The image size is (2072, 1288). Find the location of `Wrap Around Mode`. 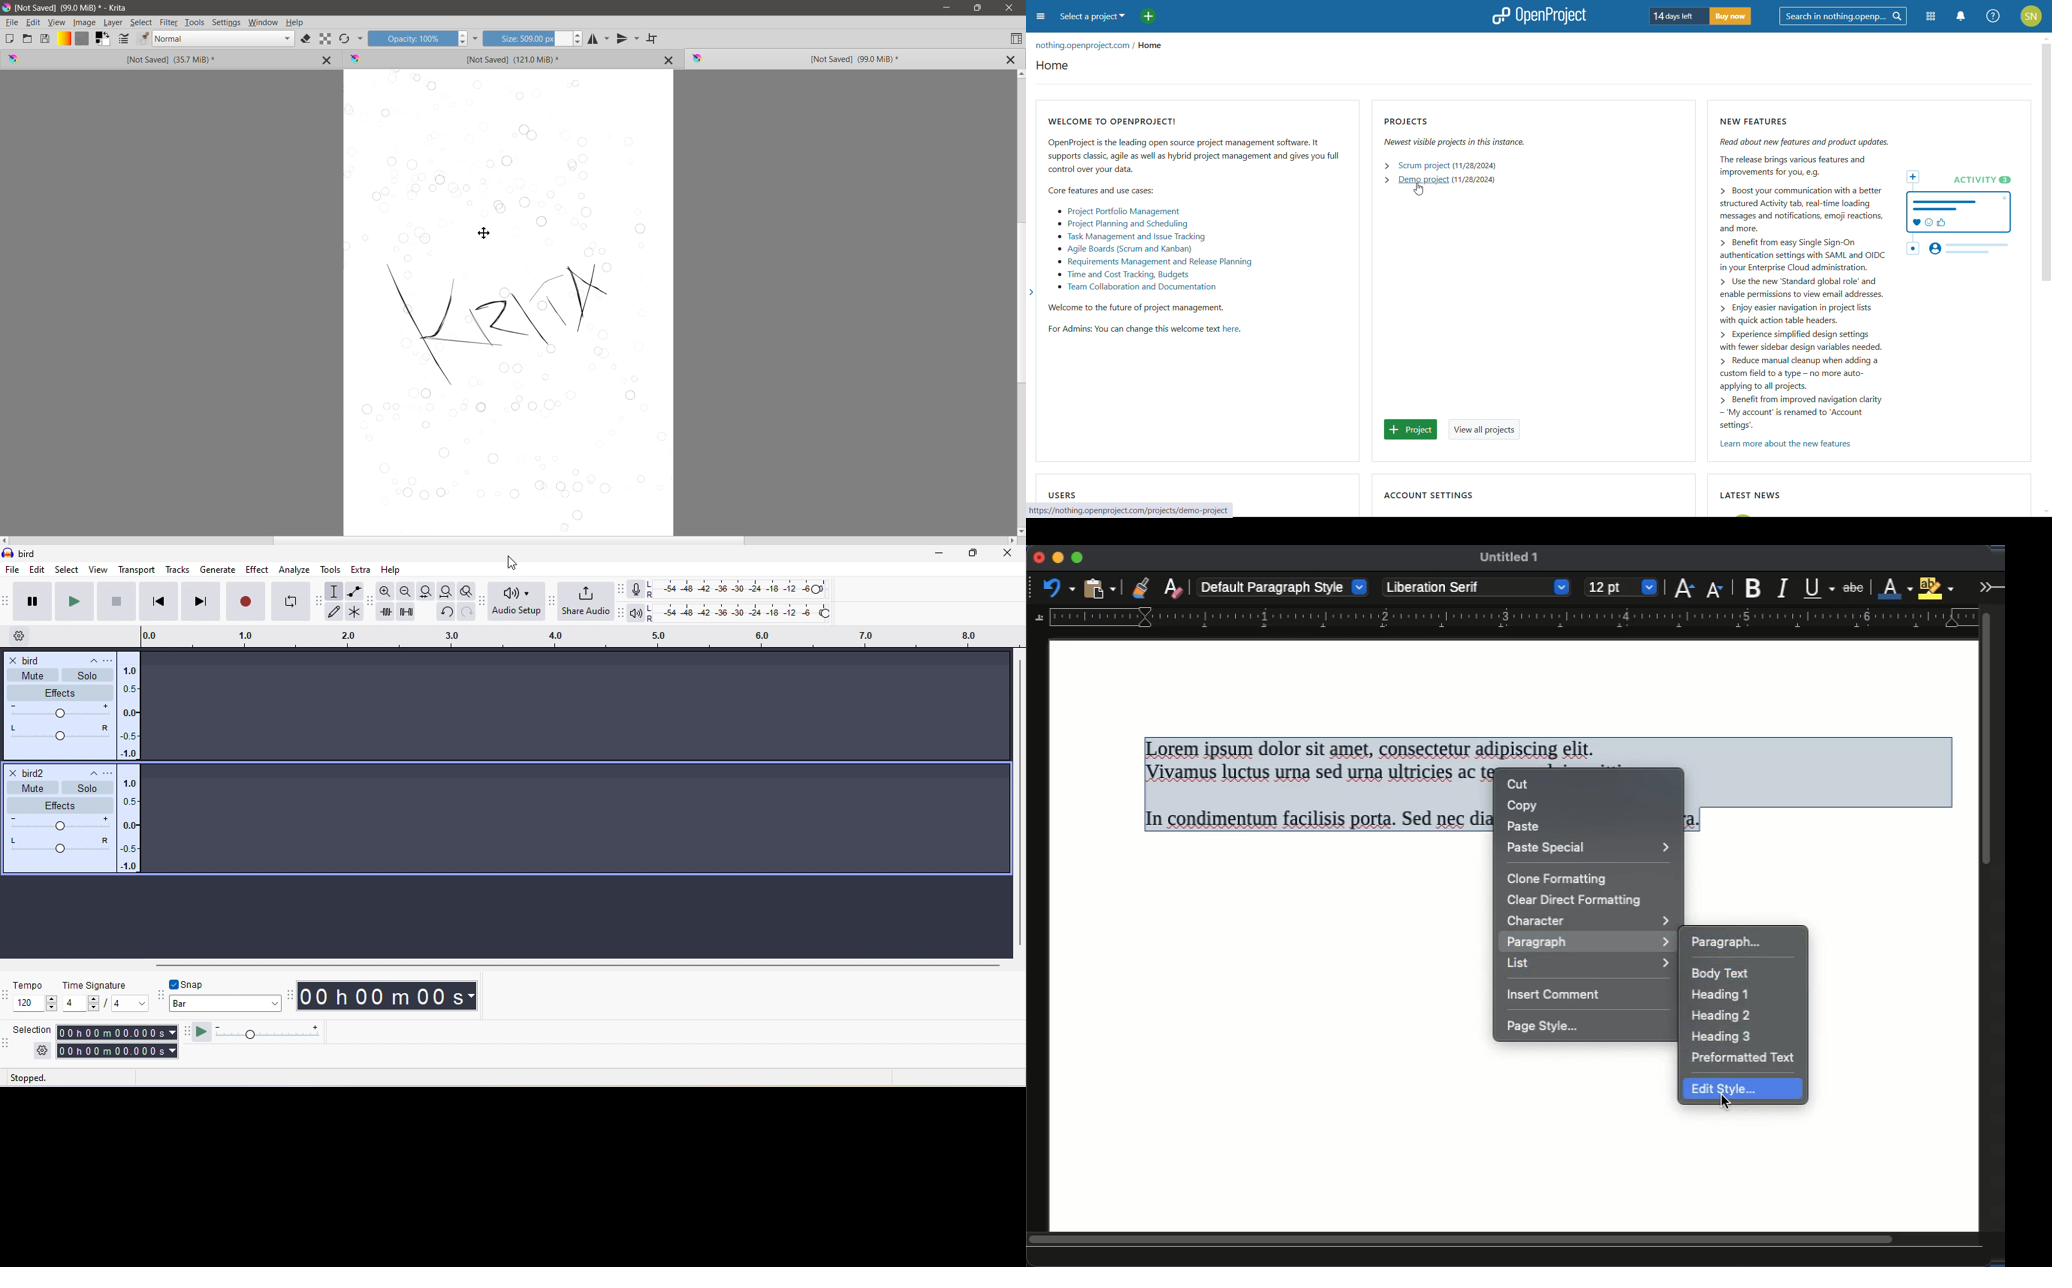

Wrap Around Mode is located at coordinates (653, 39).